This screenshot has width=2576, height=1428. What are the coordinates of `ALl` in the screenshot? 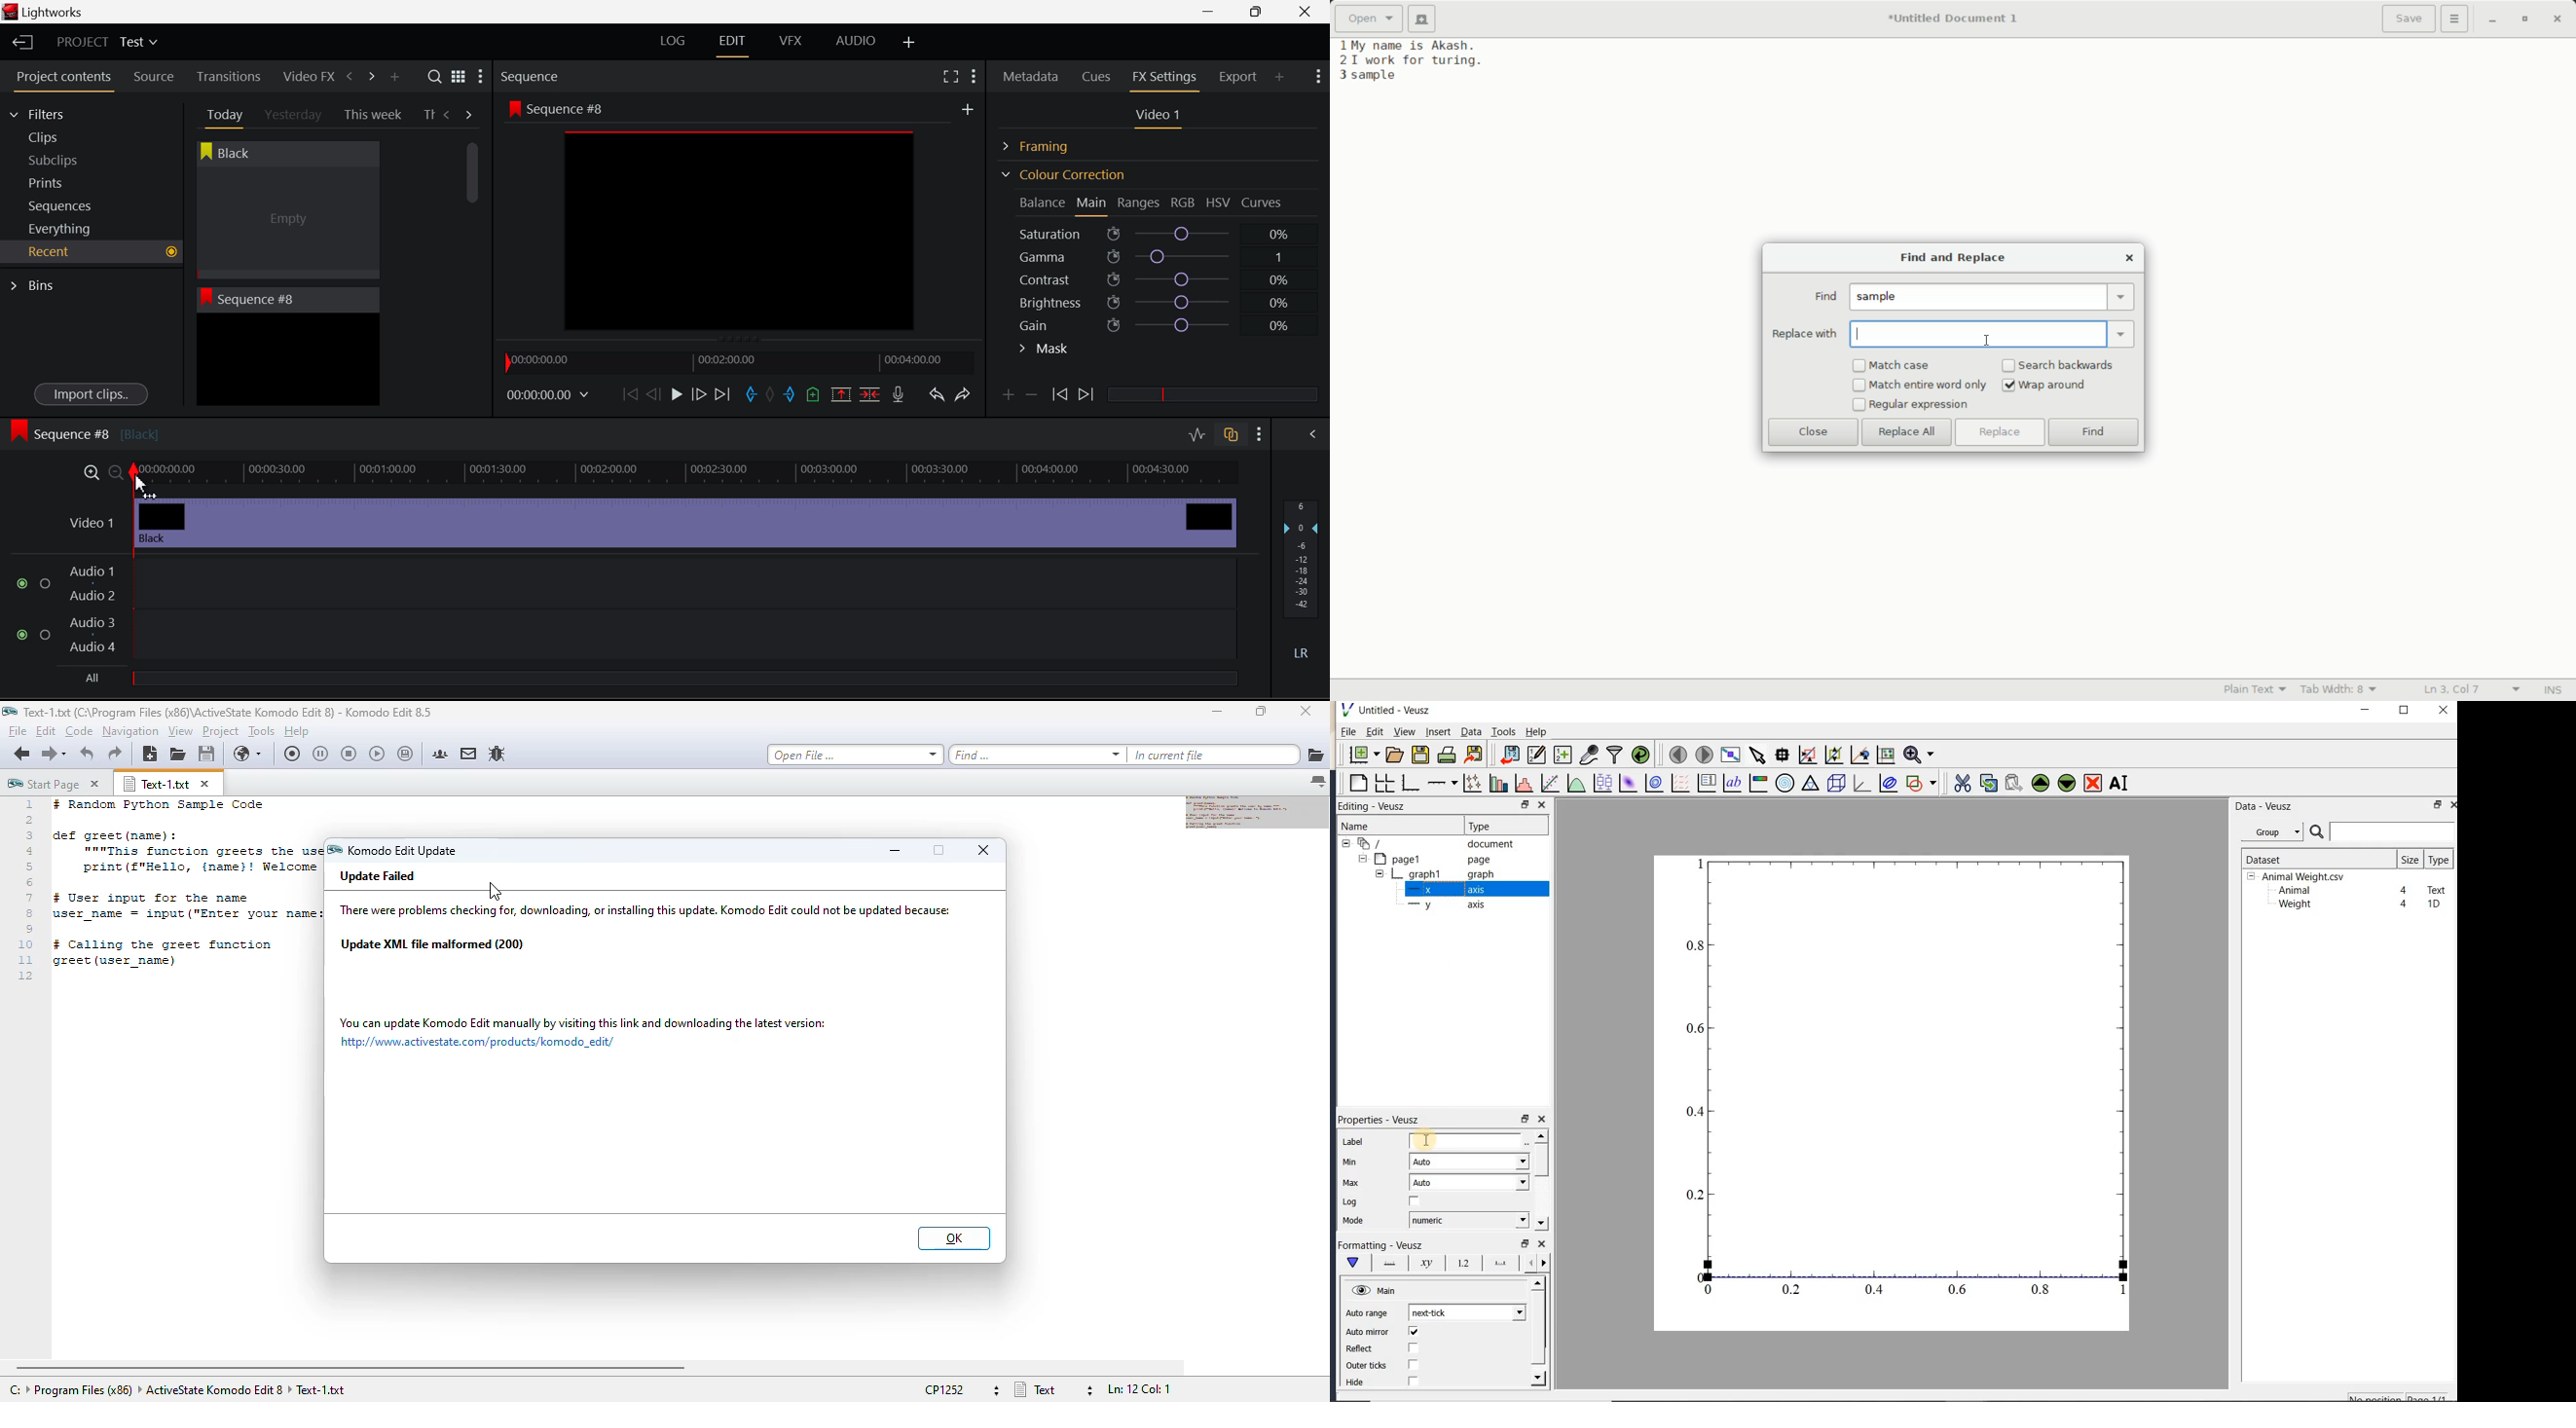 It's located at (91, 679).